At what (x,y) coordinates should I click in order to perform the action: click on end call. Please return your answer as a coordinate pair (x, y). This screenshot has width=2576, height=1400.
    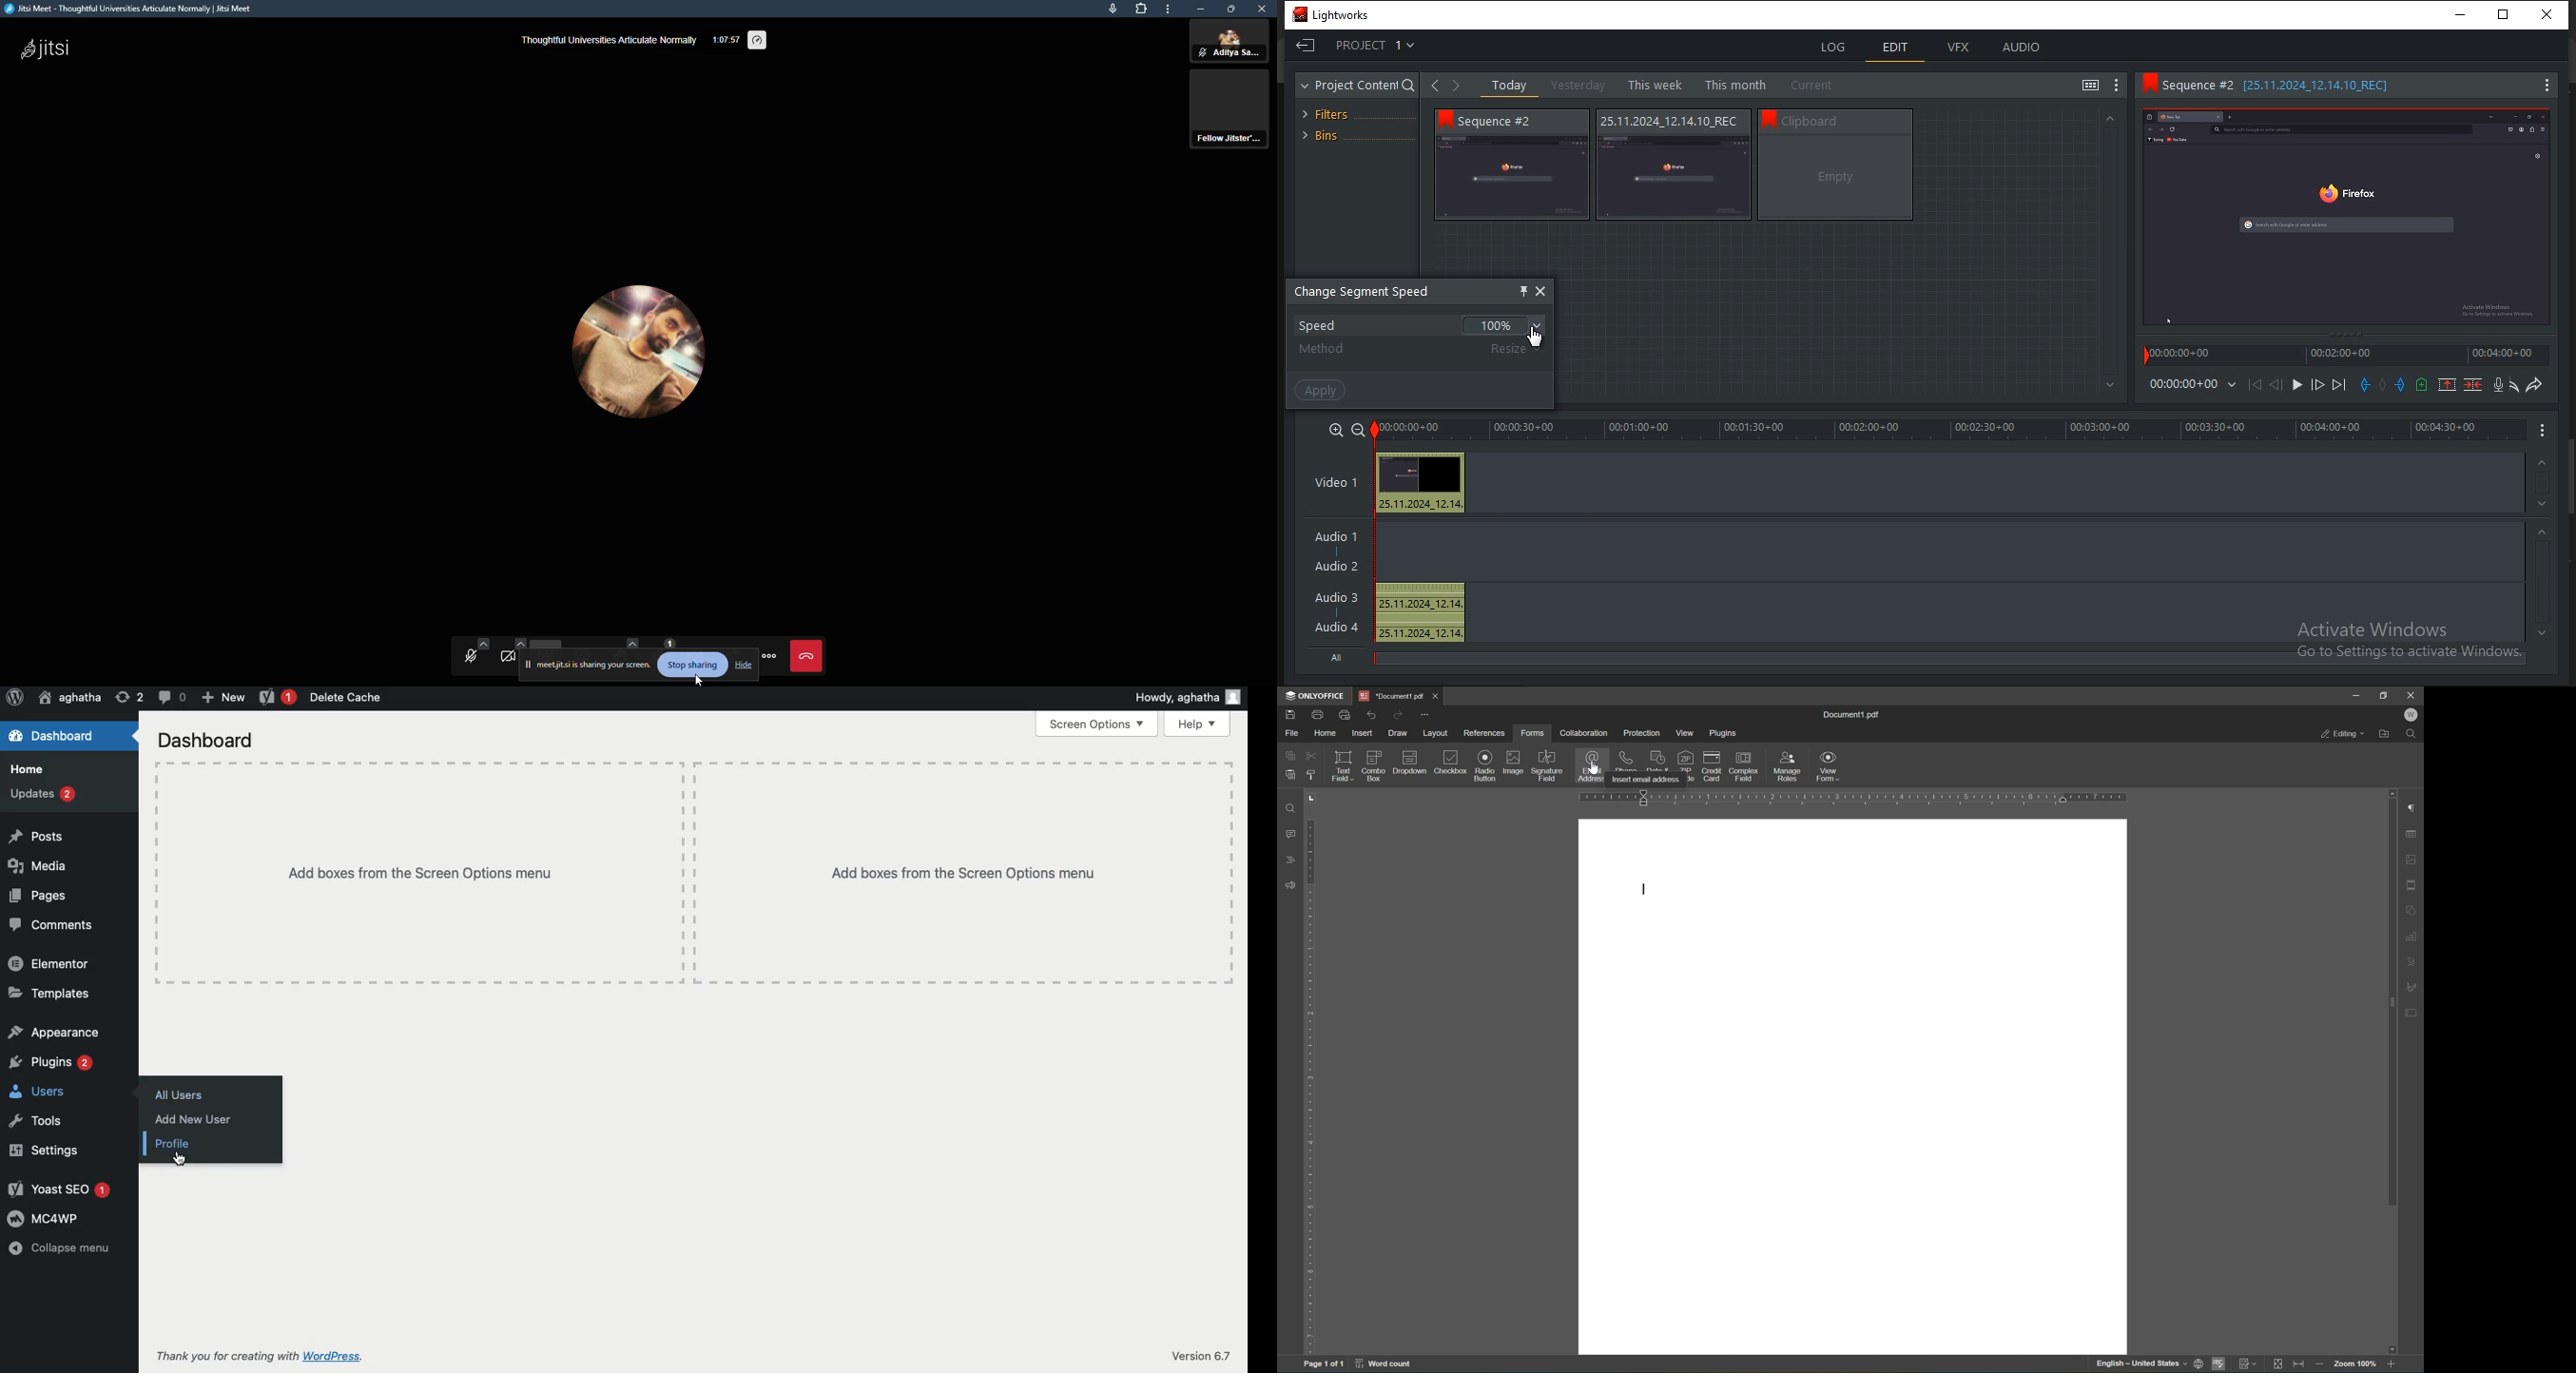
    Looking at the image, I should click on (809, 657).